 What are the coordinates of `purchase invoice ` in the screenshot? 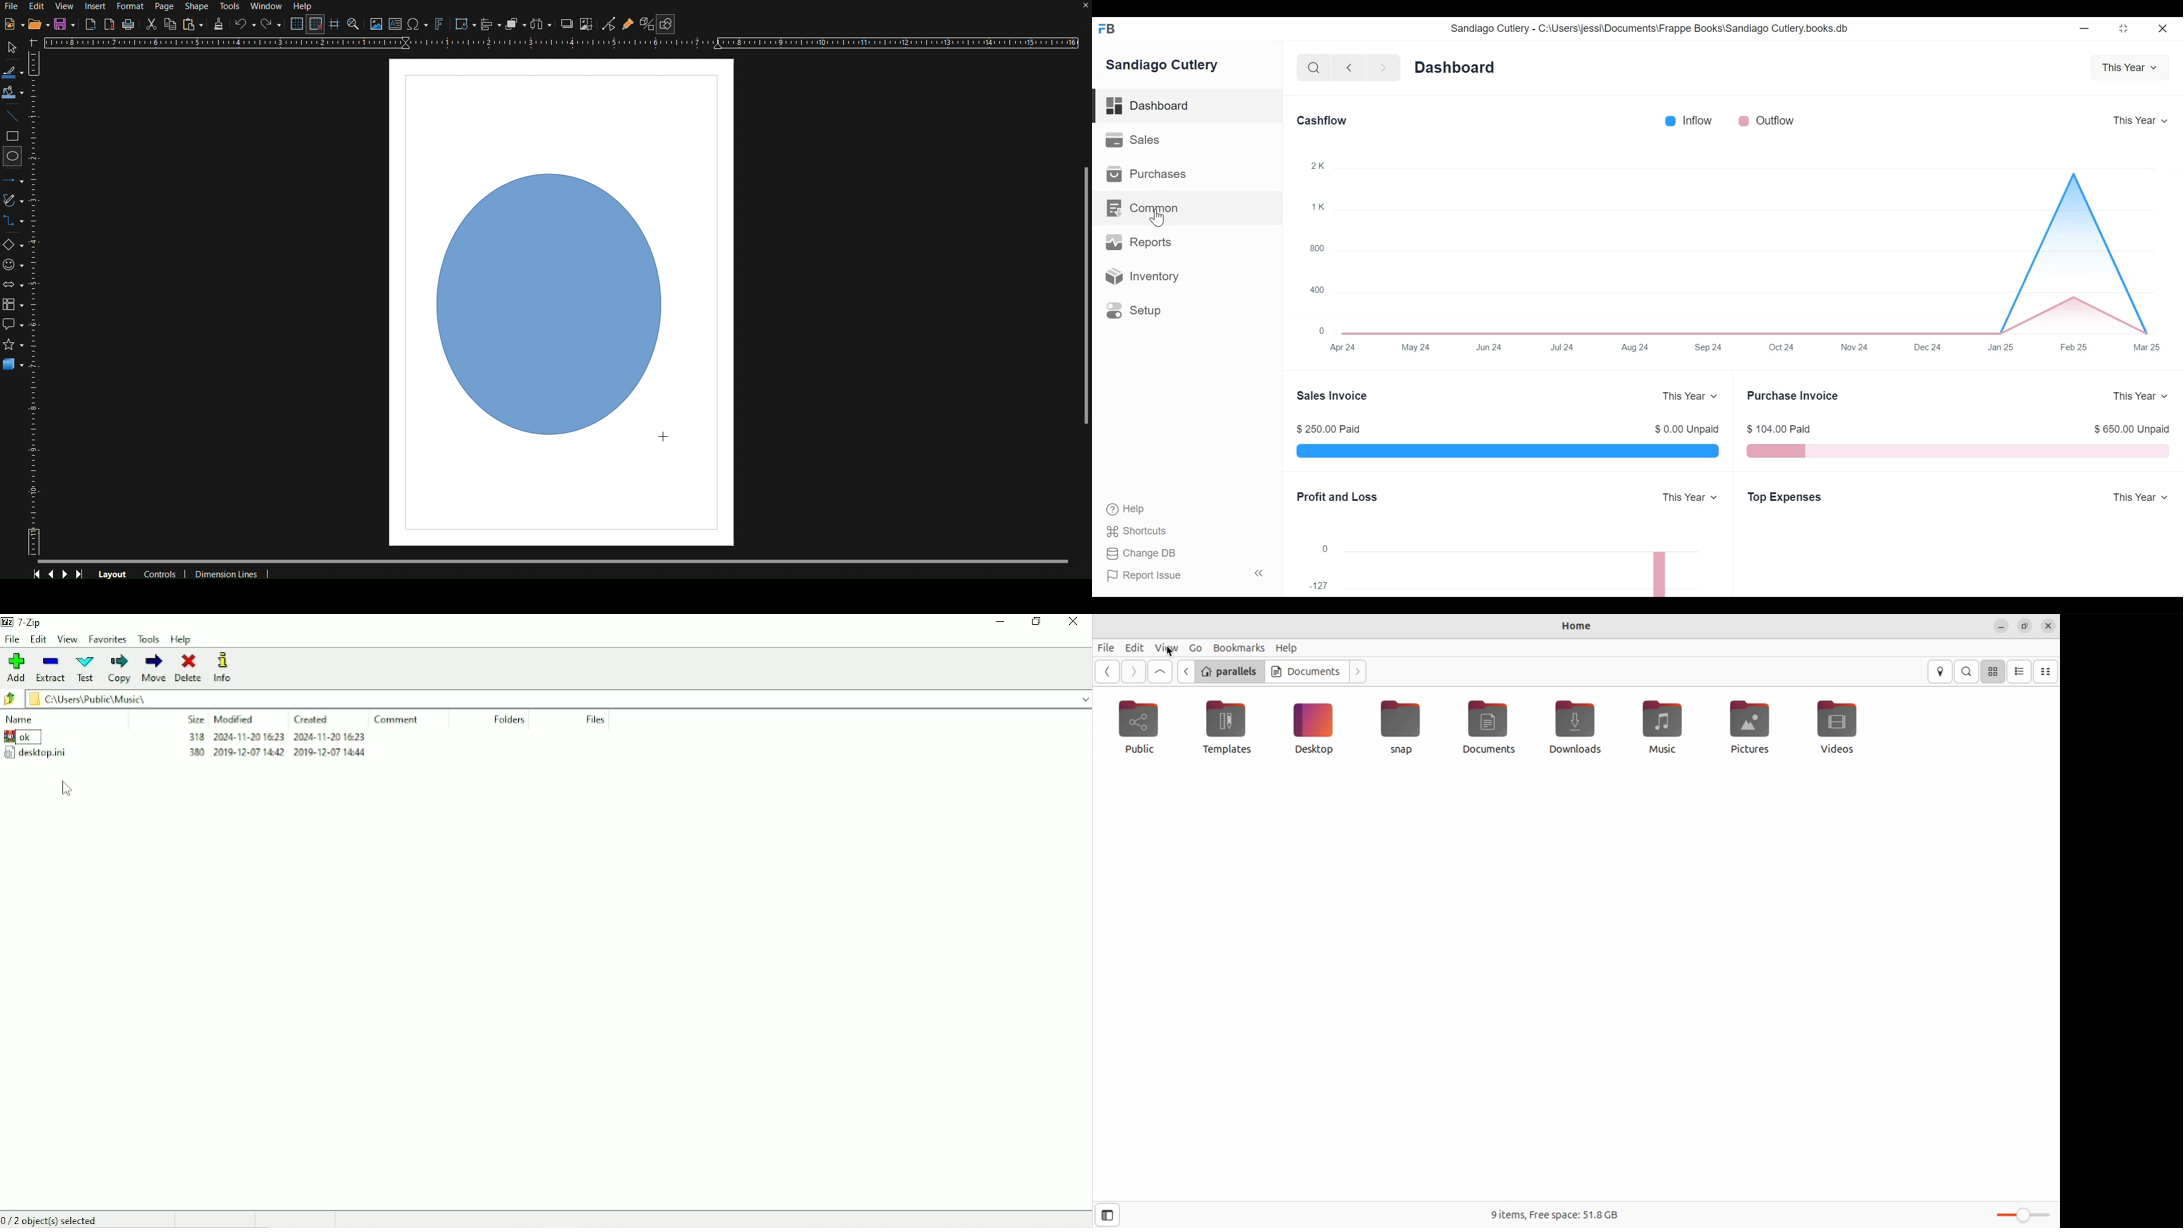 It's located at (1958, 451).